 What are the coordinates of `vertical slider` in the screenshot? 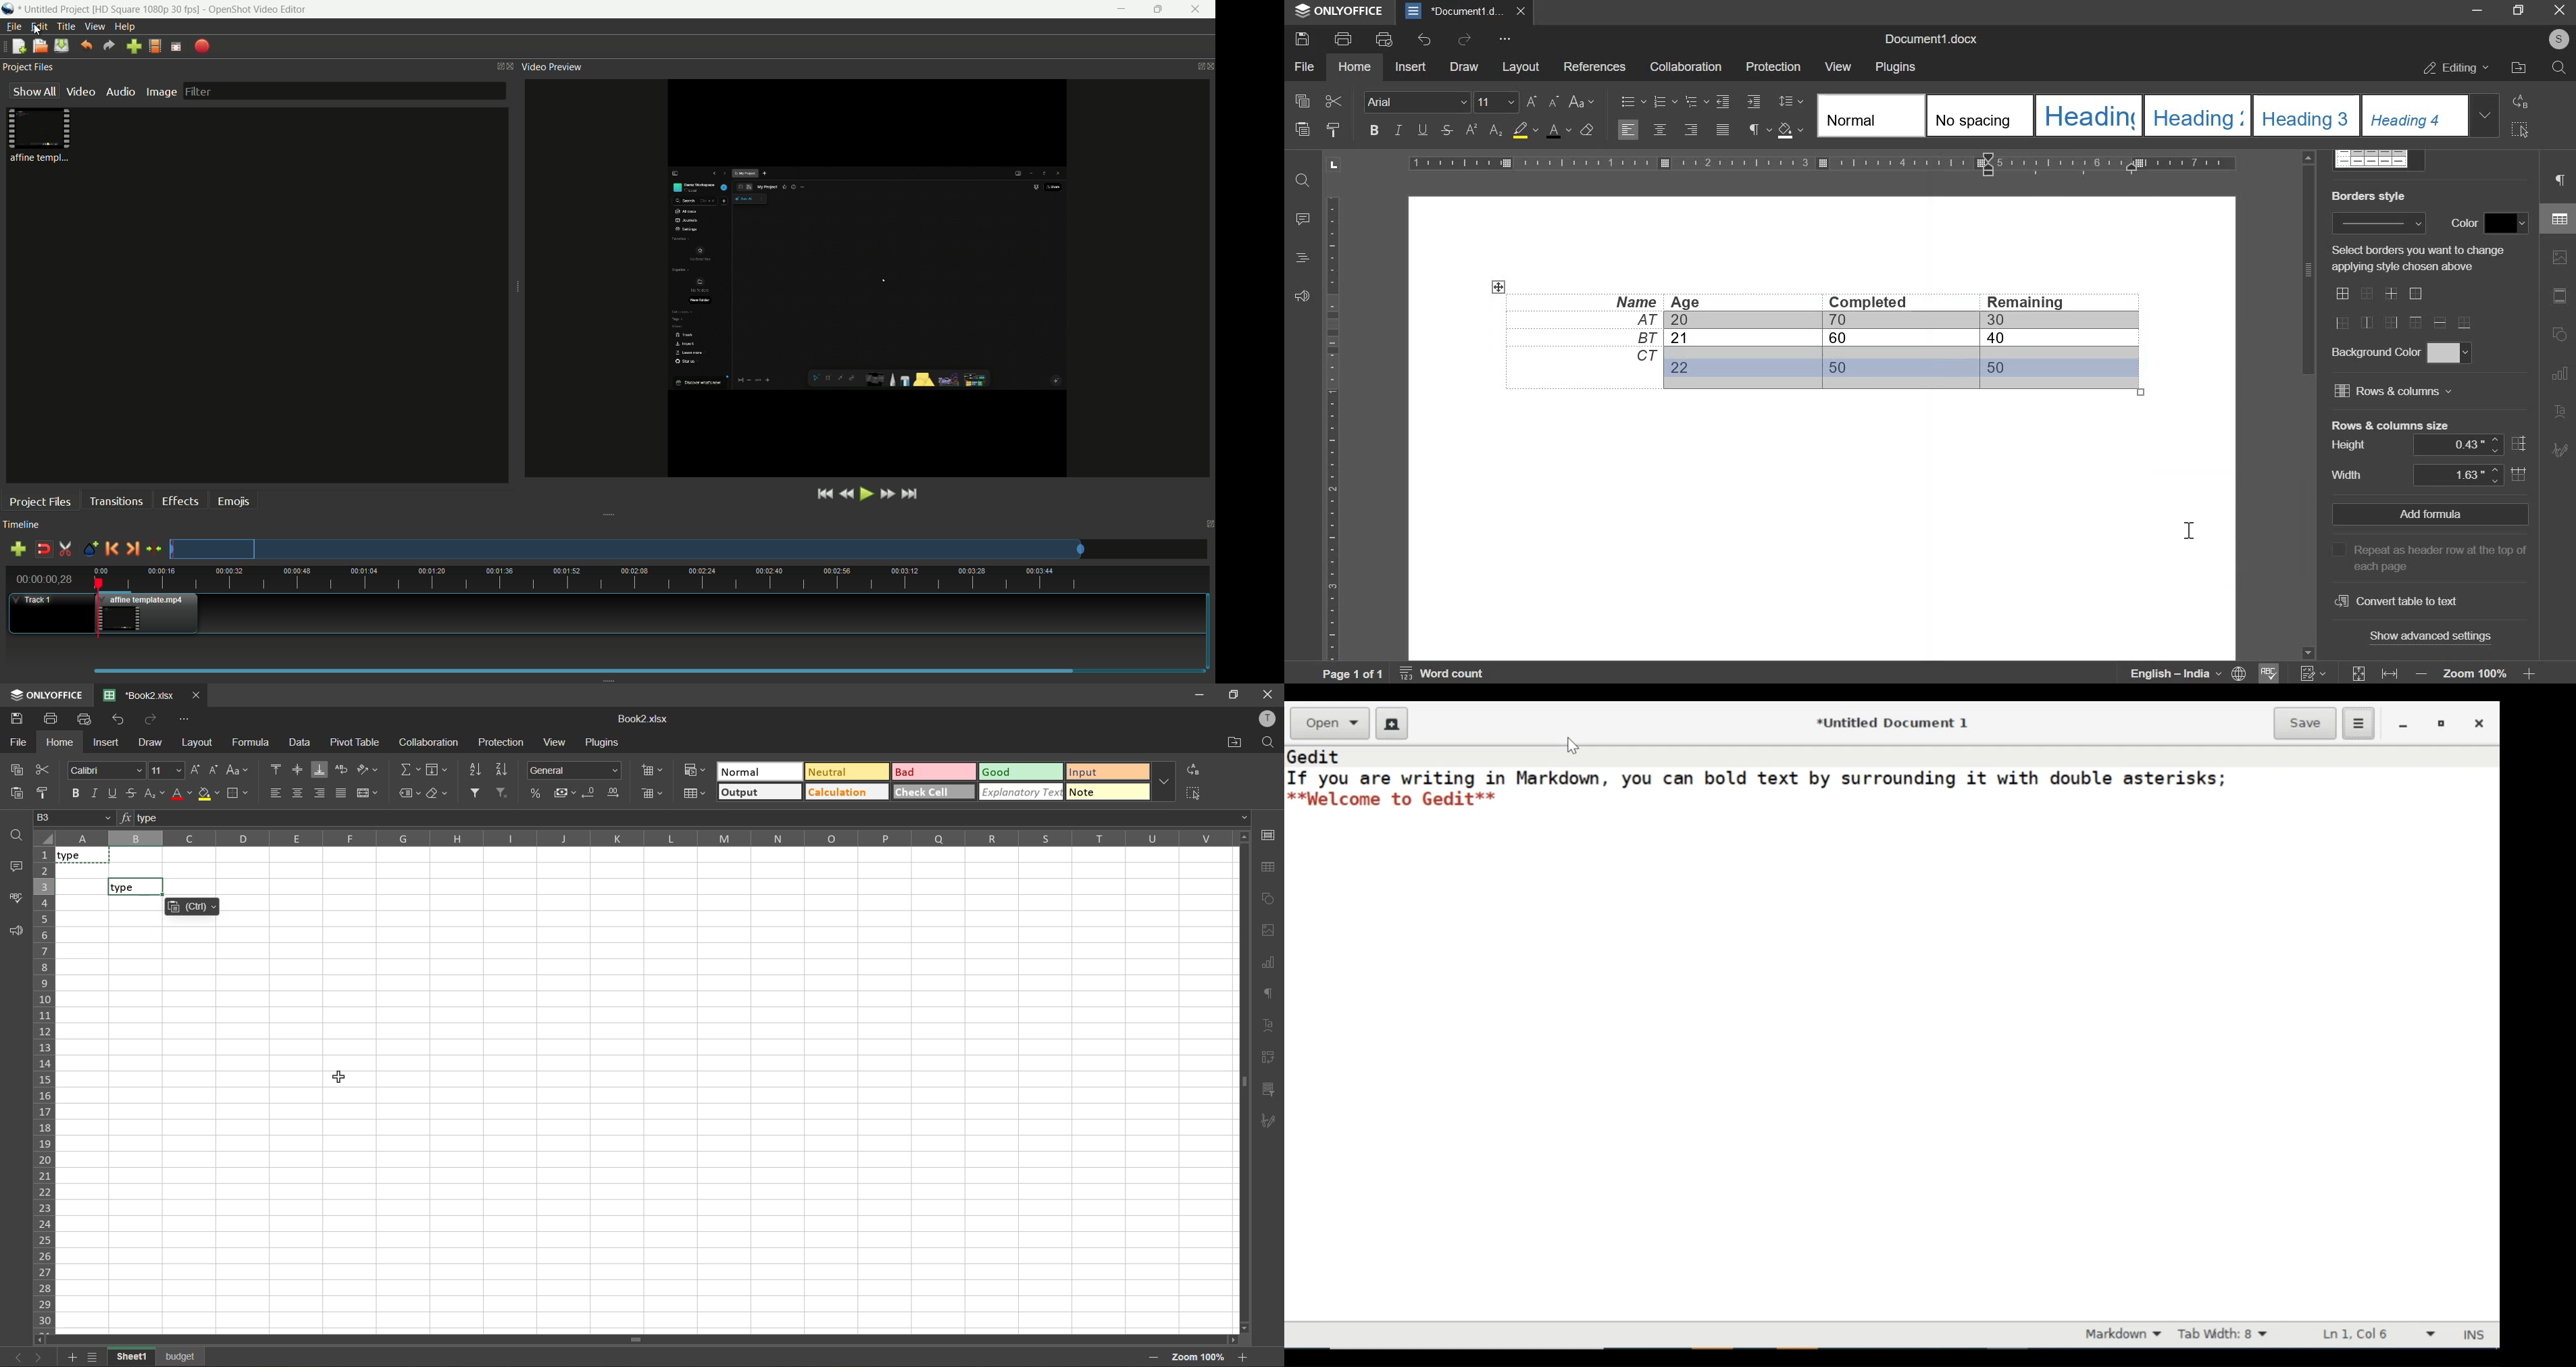 It's located at (2306, 403).